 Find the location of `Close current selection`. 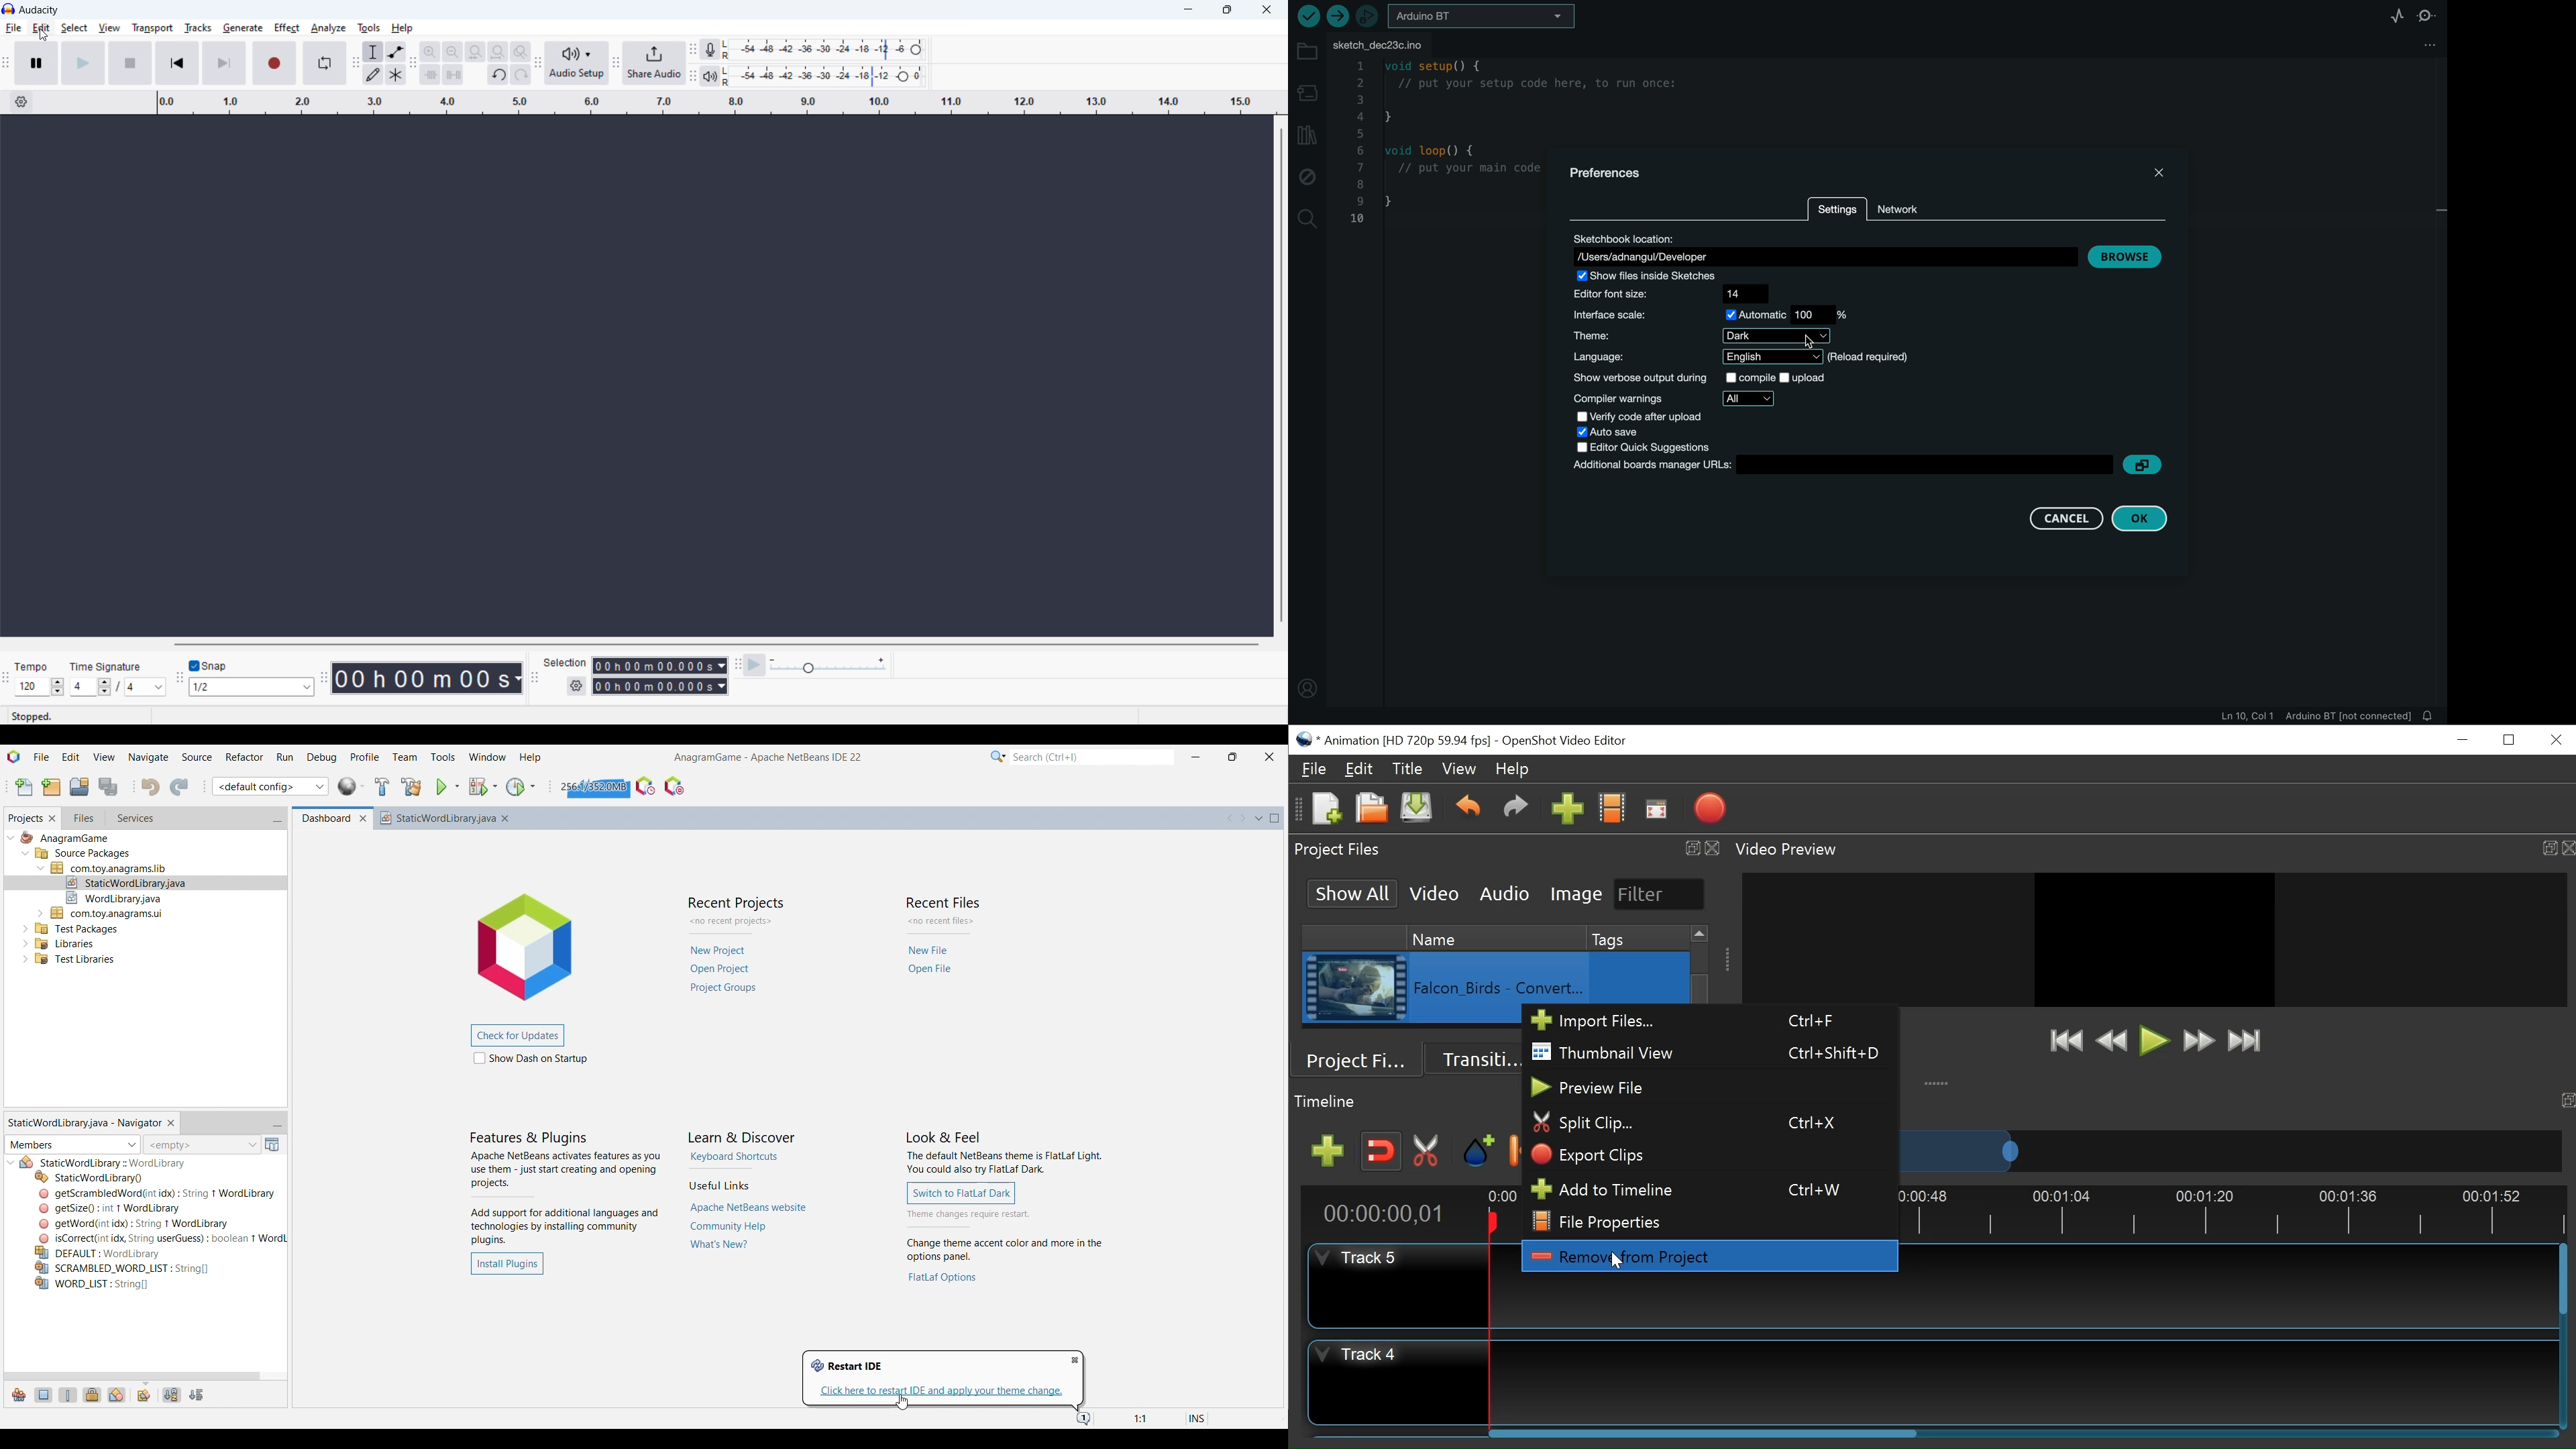

Close current selection is located at coordinates (170, 1124).